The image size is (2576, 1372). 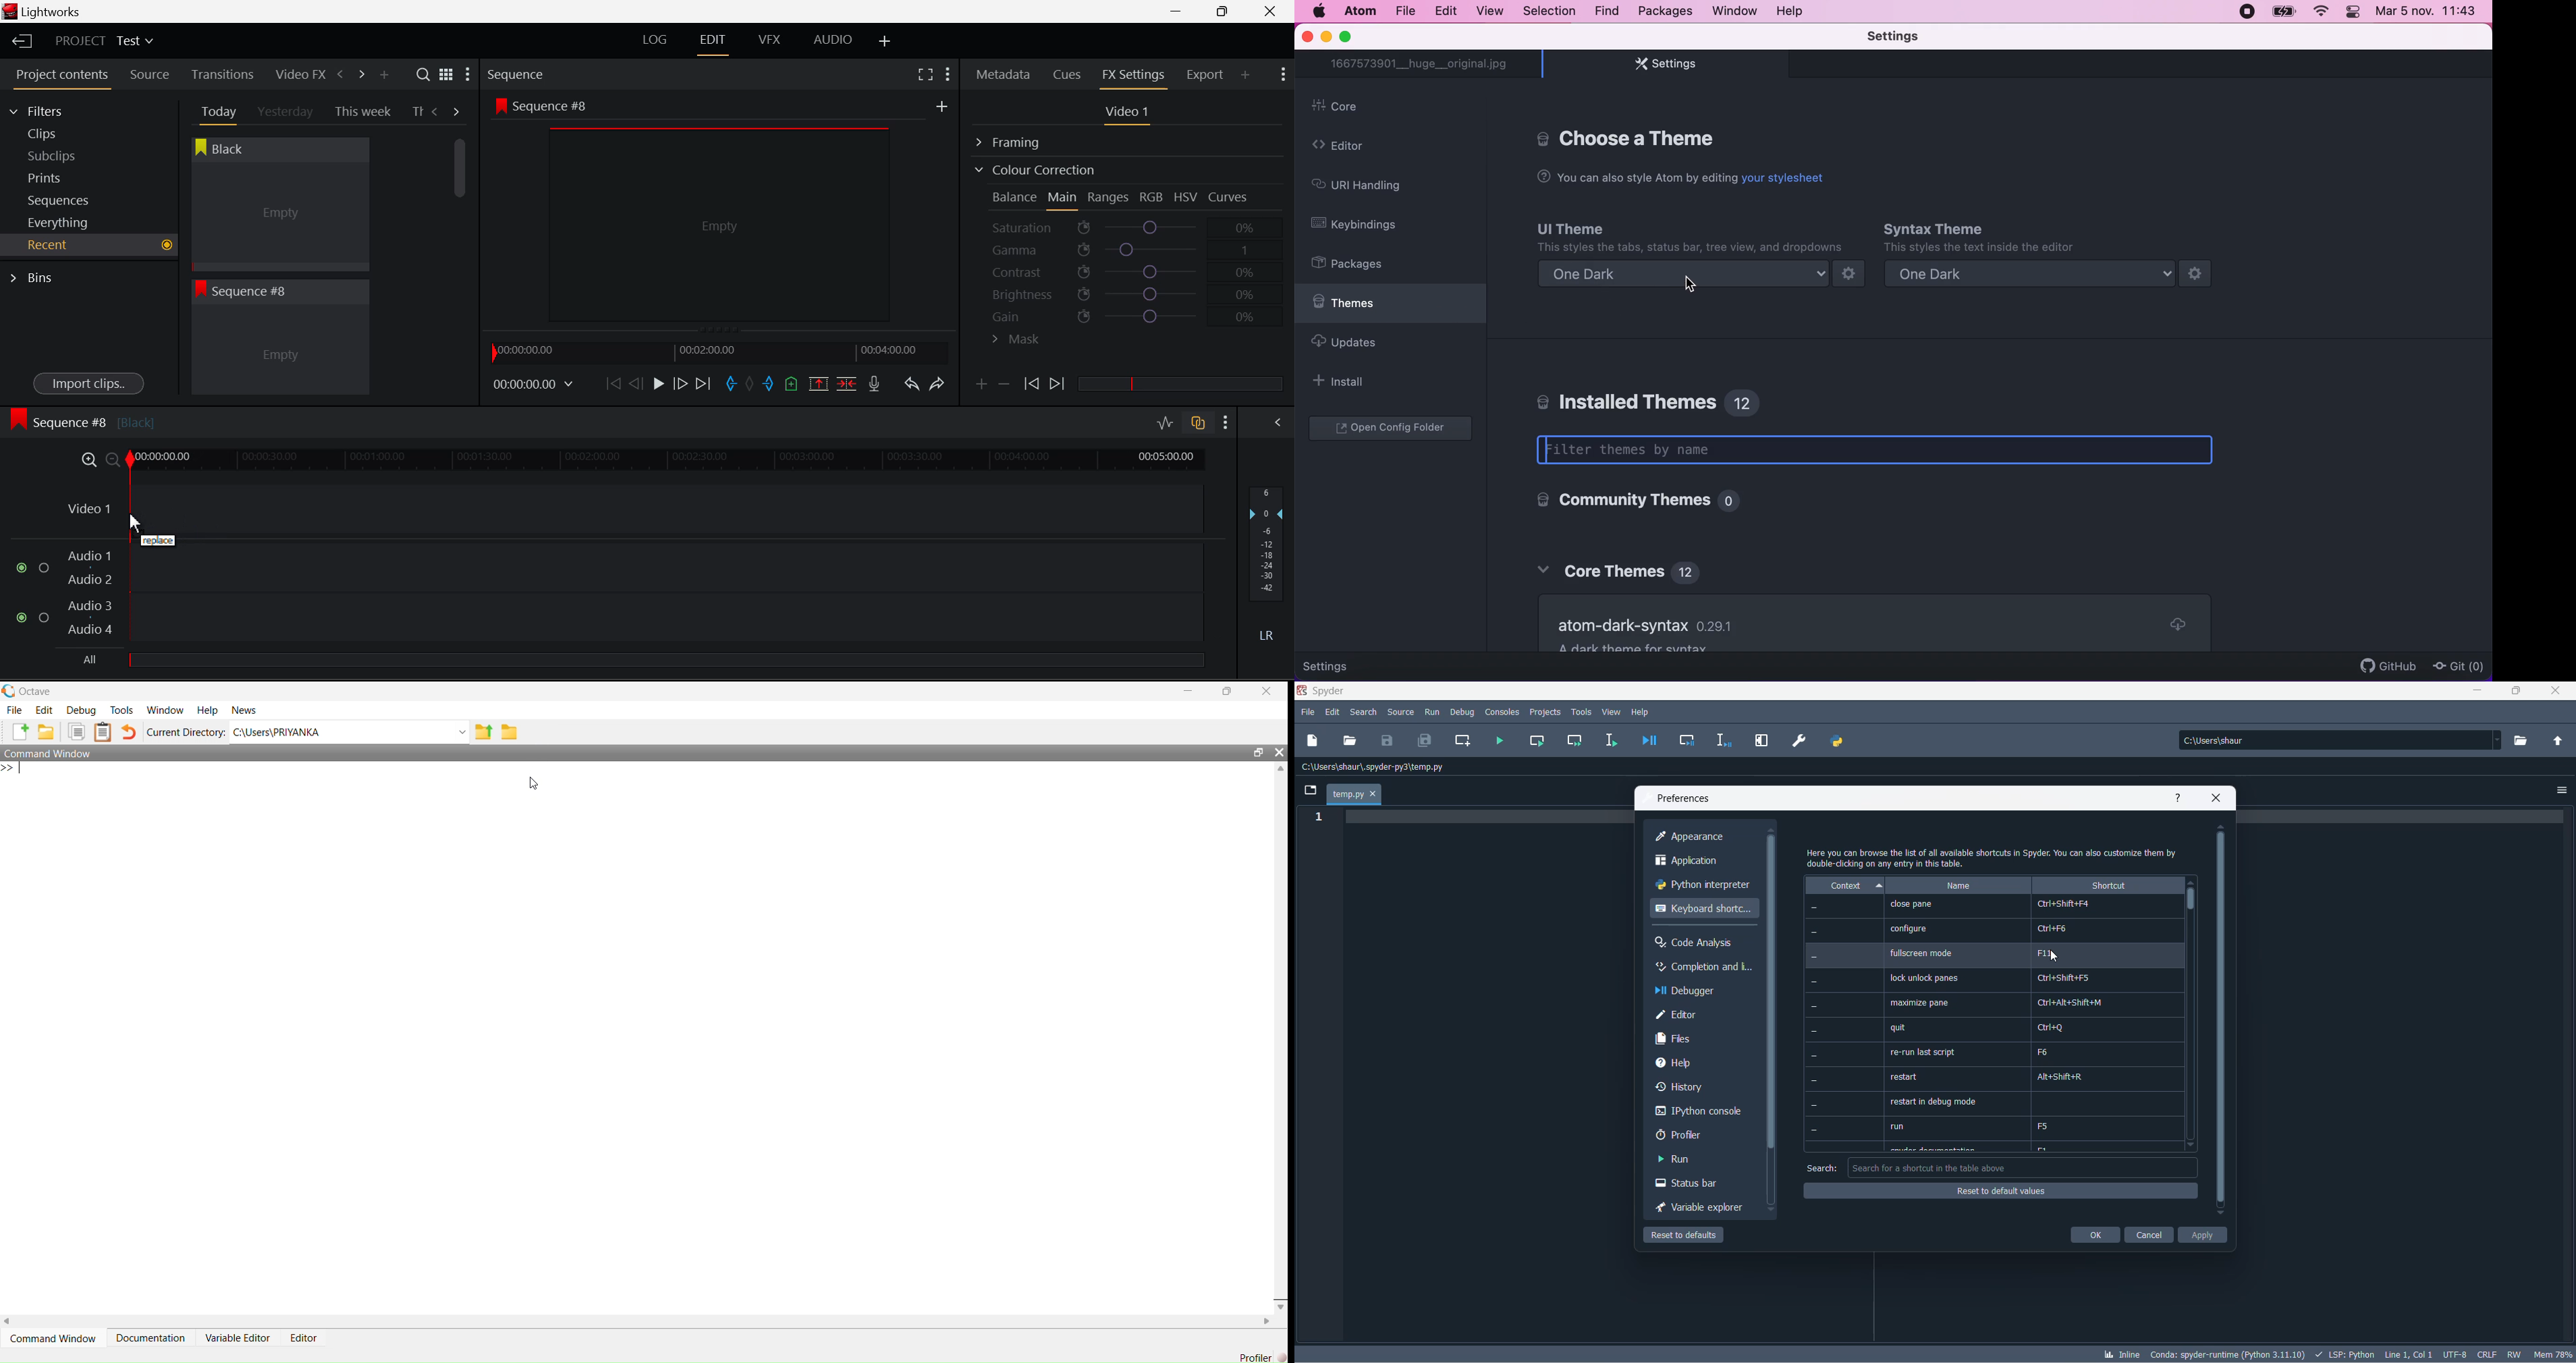 I want to click on Mark Out, so click(x=770, y=385).